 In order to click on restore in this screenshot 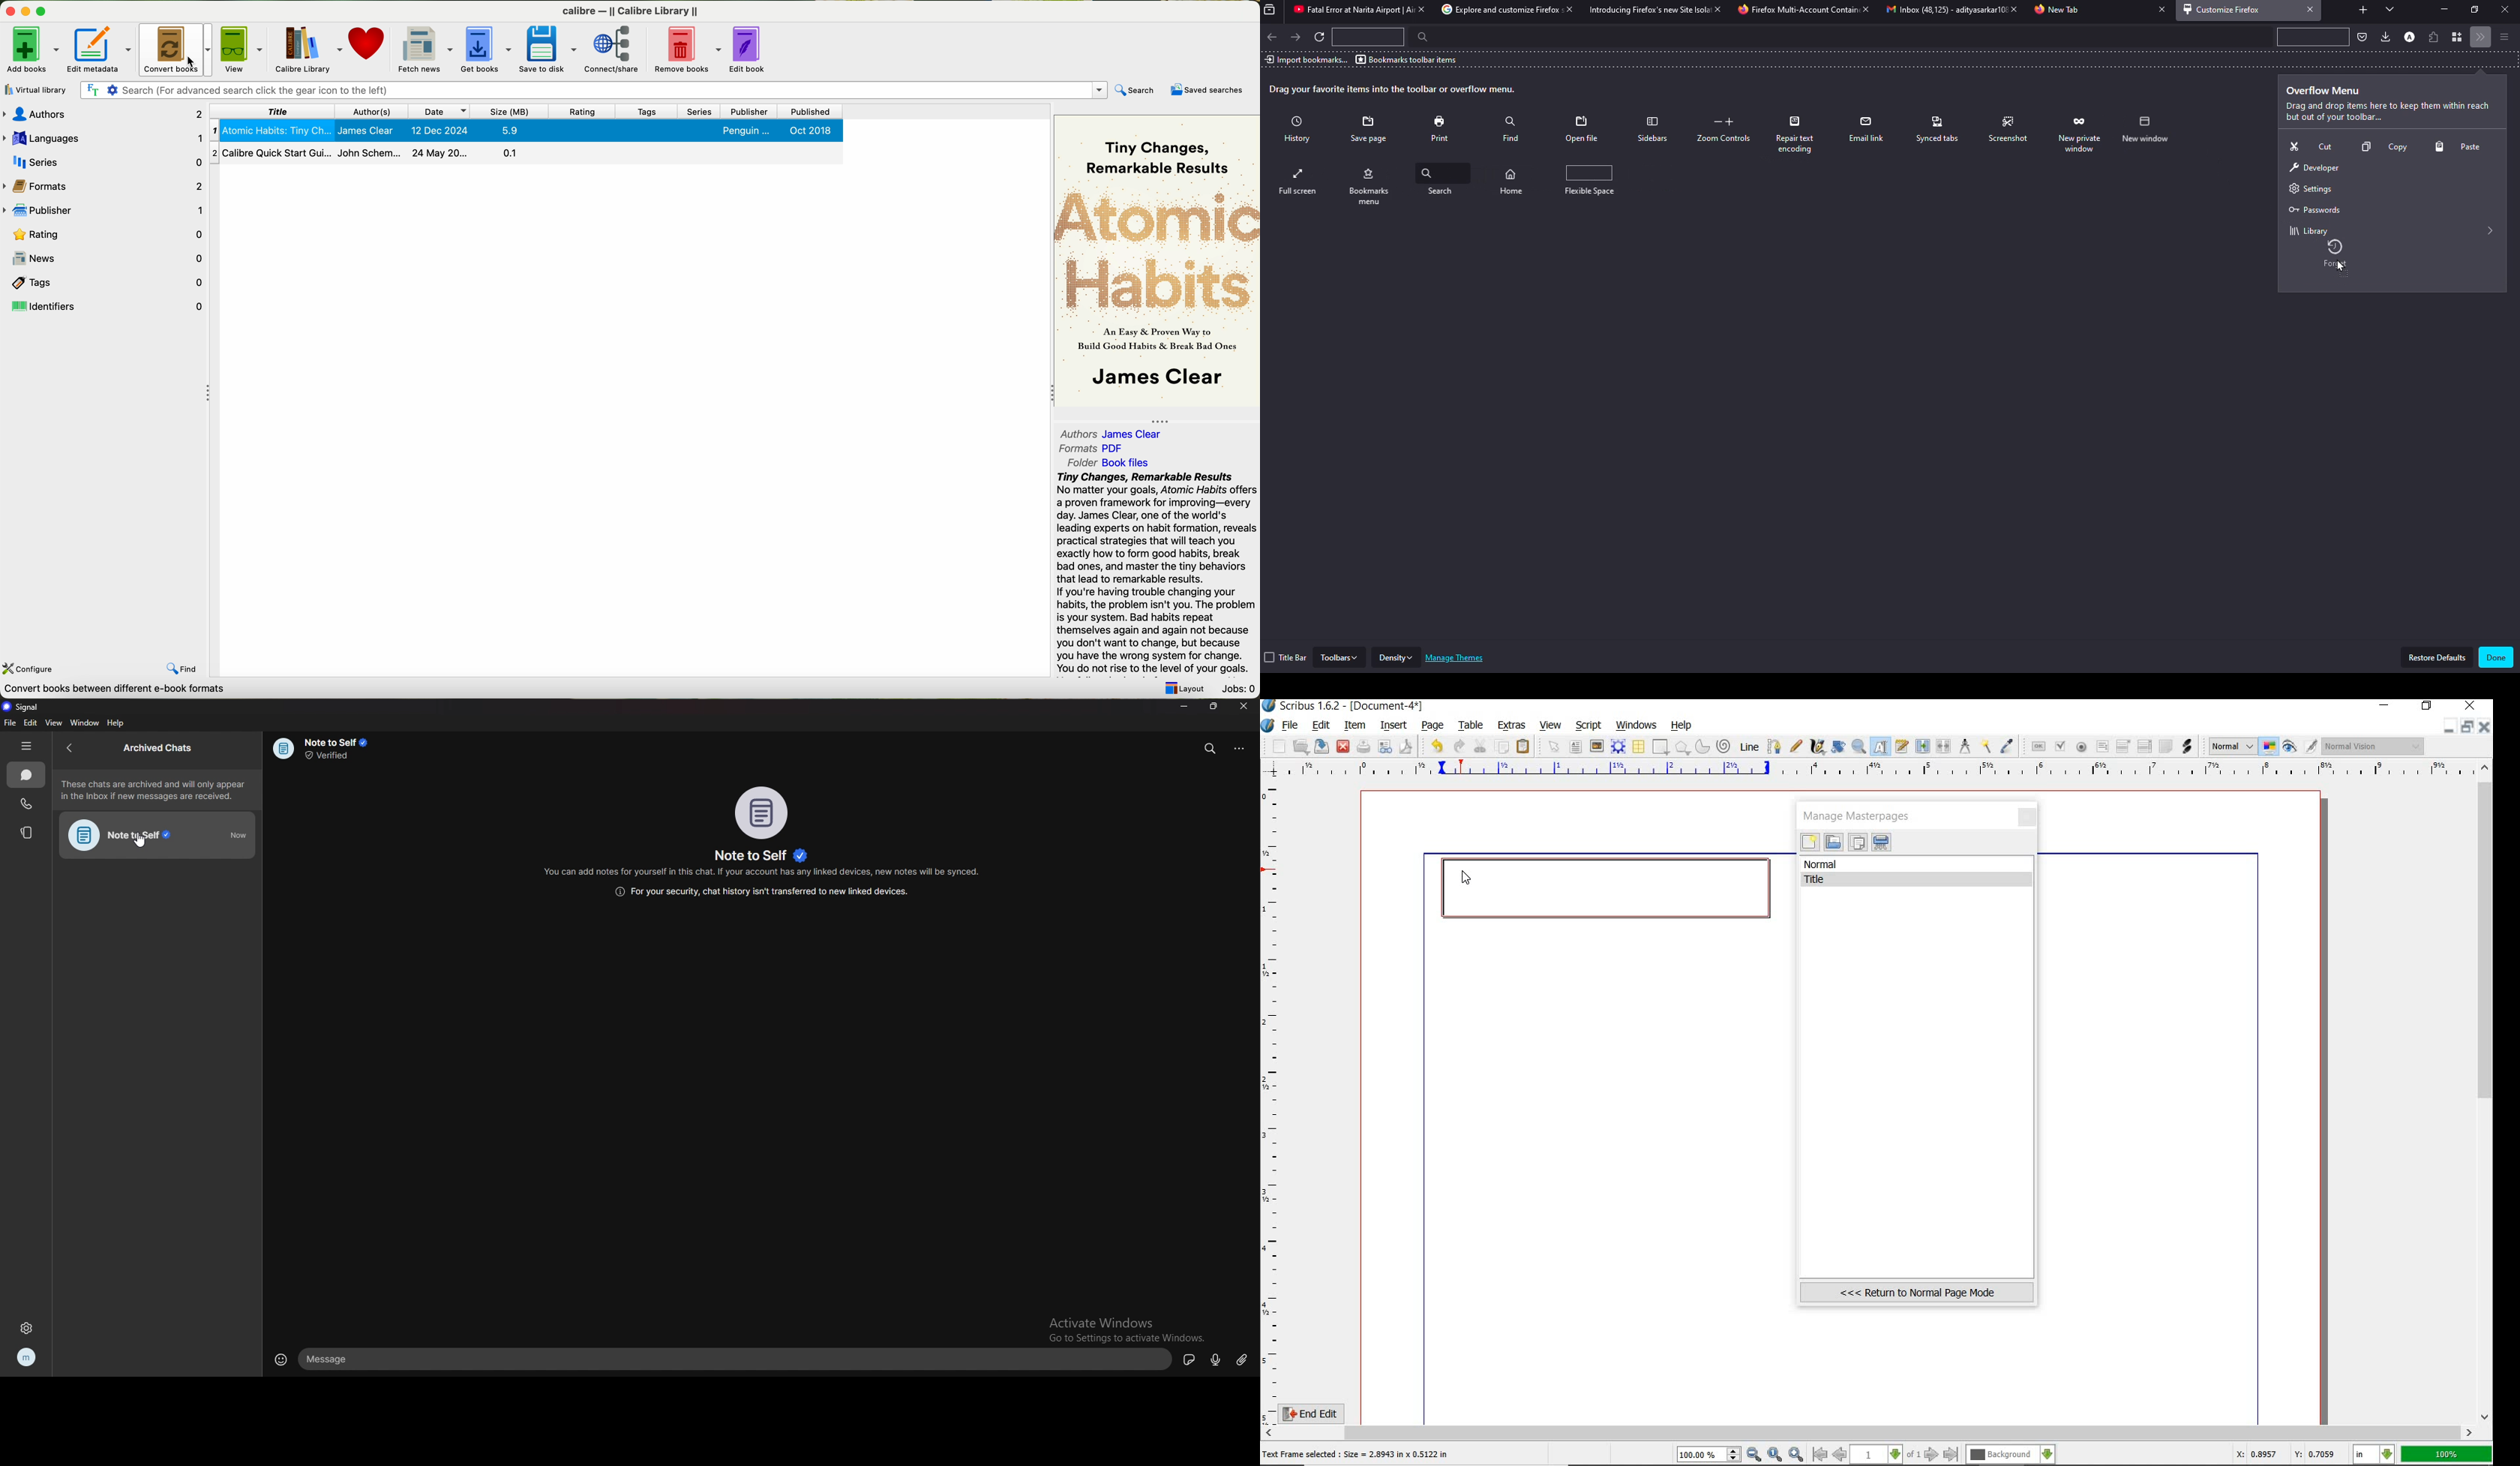, I will do `click(2428, 707)`.